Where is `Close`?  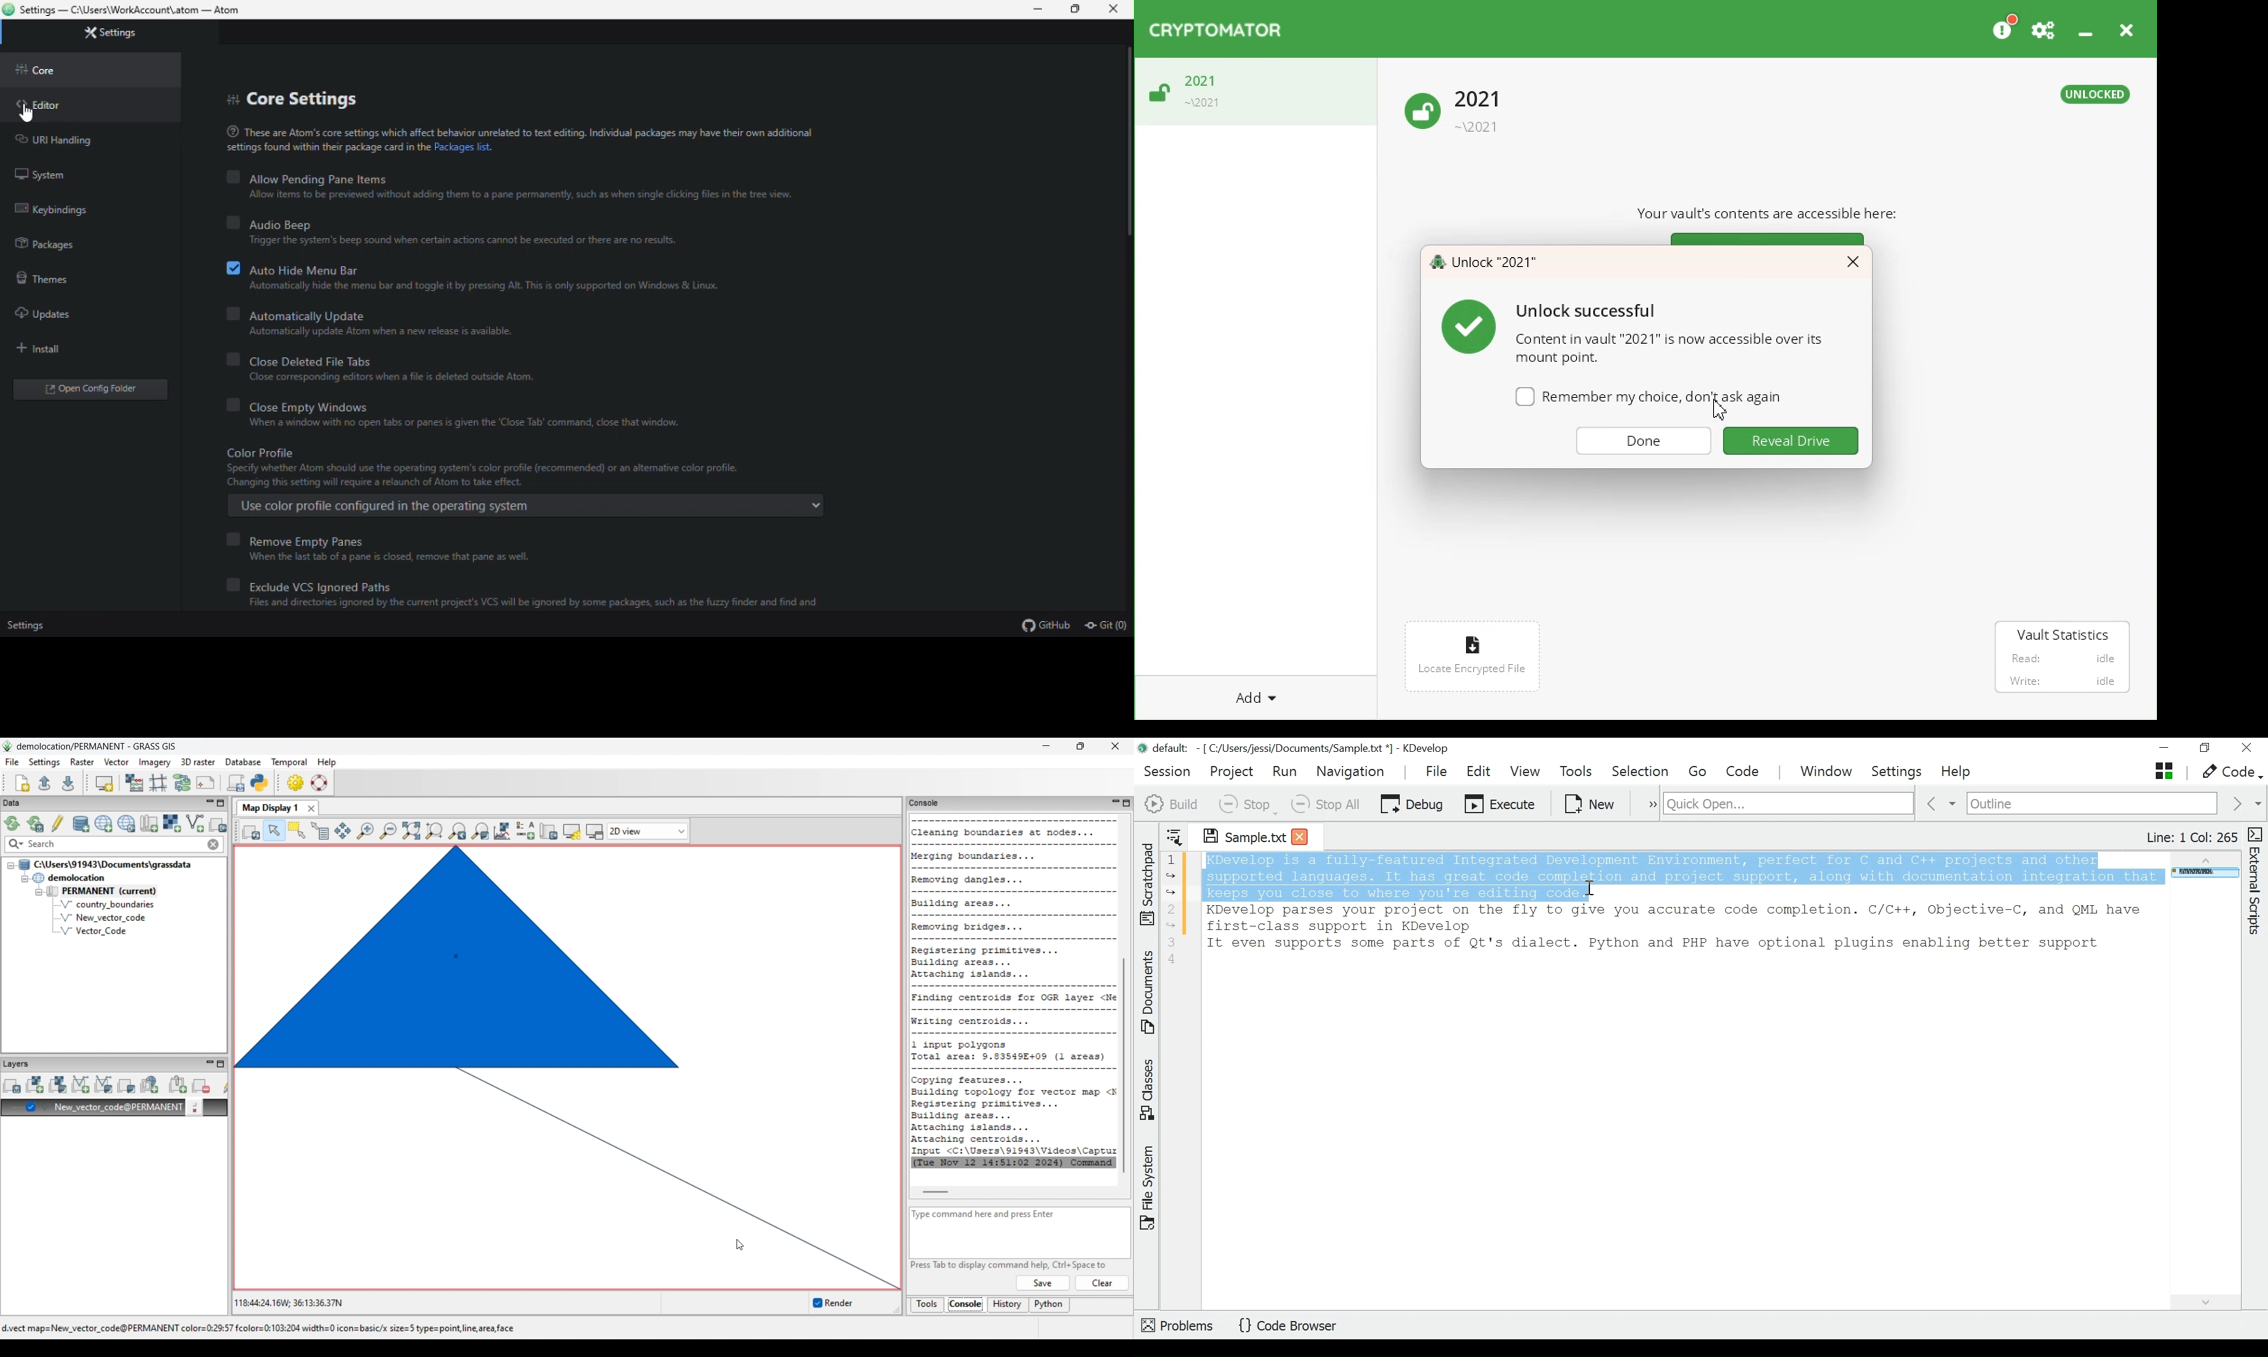 Close is located at coordinates (2246, 748).